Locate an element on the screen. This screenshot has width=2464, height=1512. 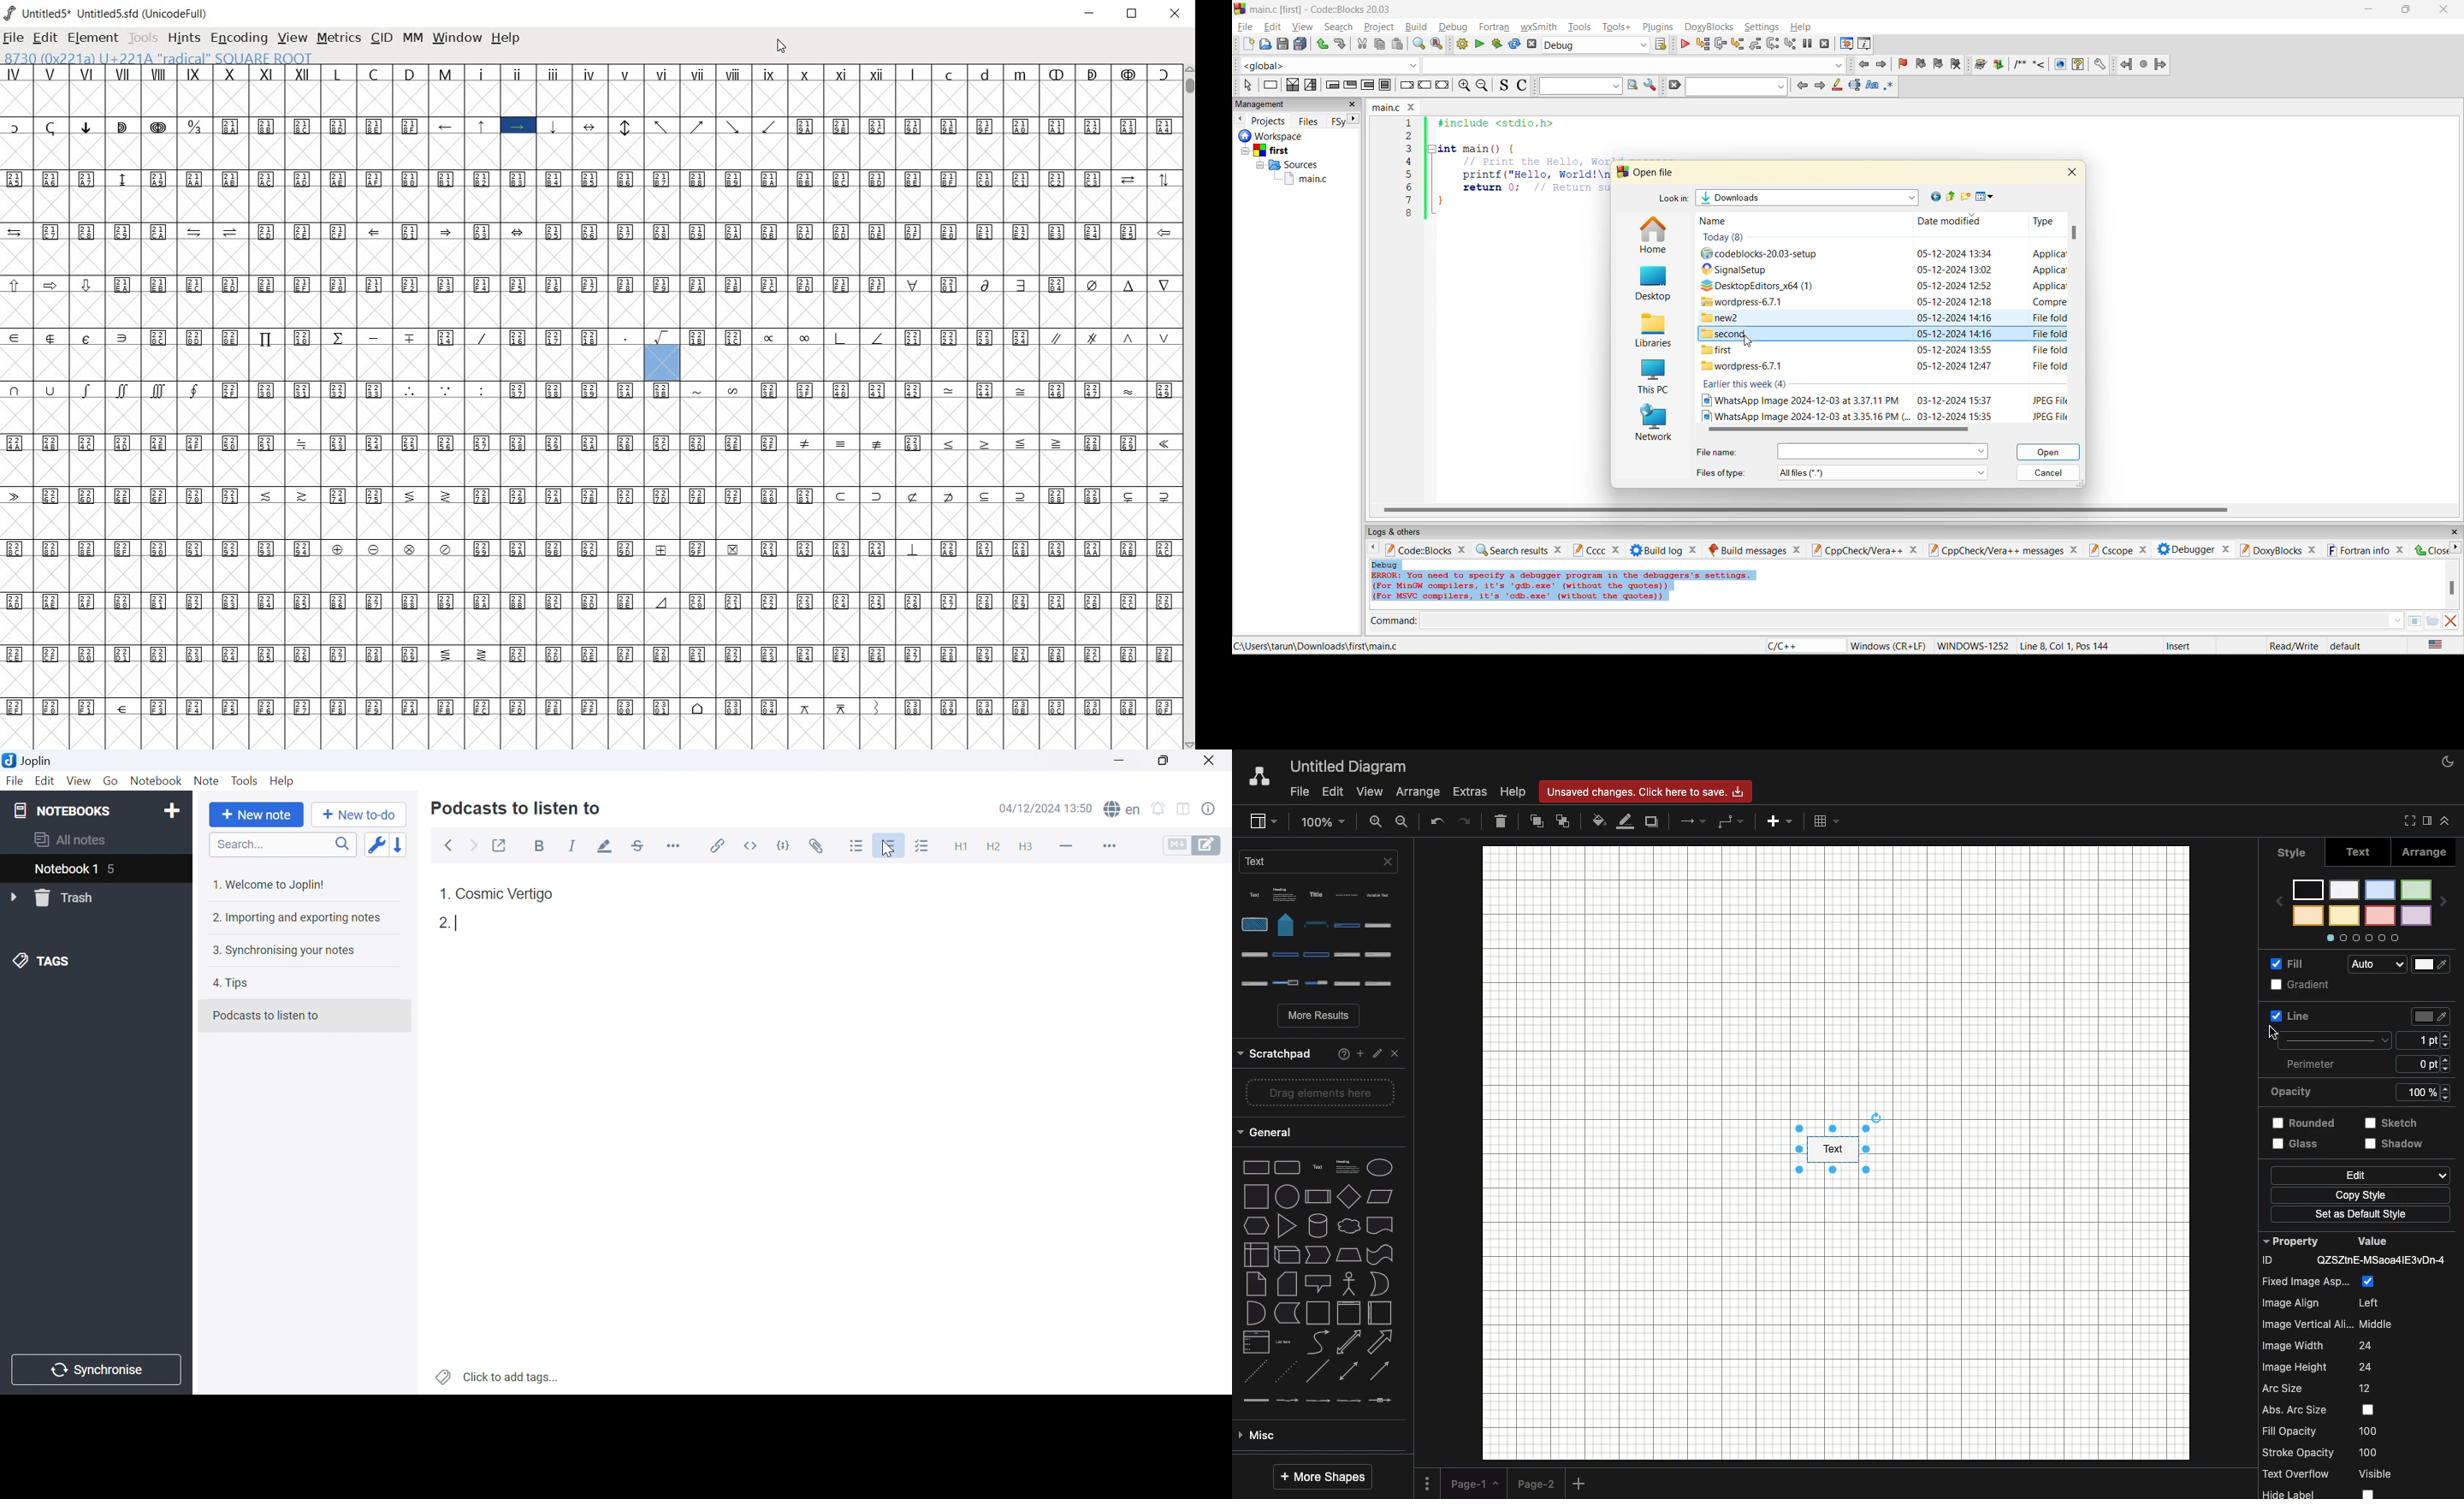
Bulleted list is located at coordinates (857, 845).